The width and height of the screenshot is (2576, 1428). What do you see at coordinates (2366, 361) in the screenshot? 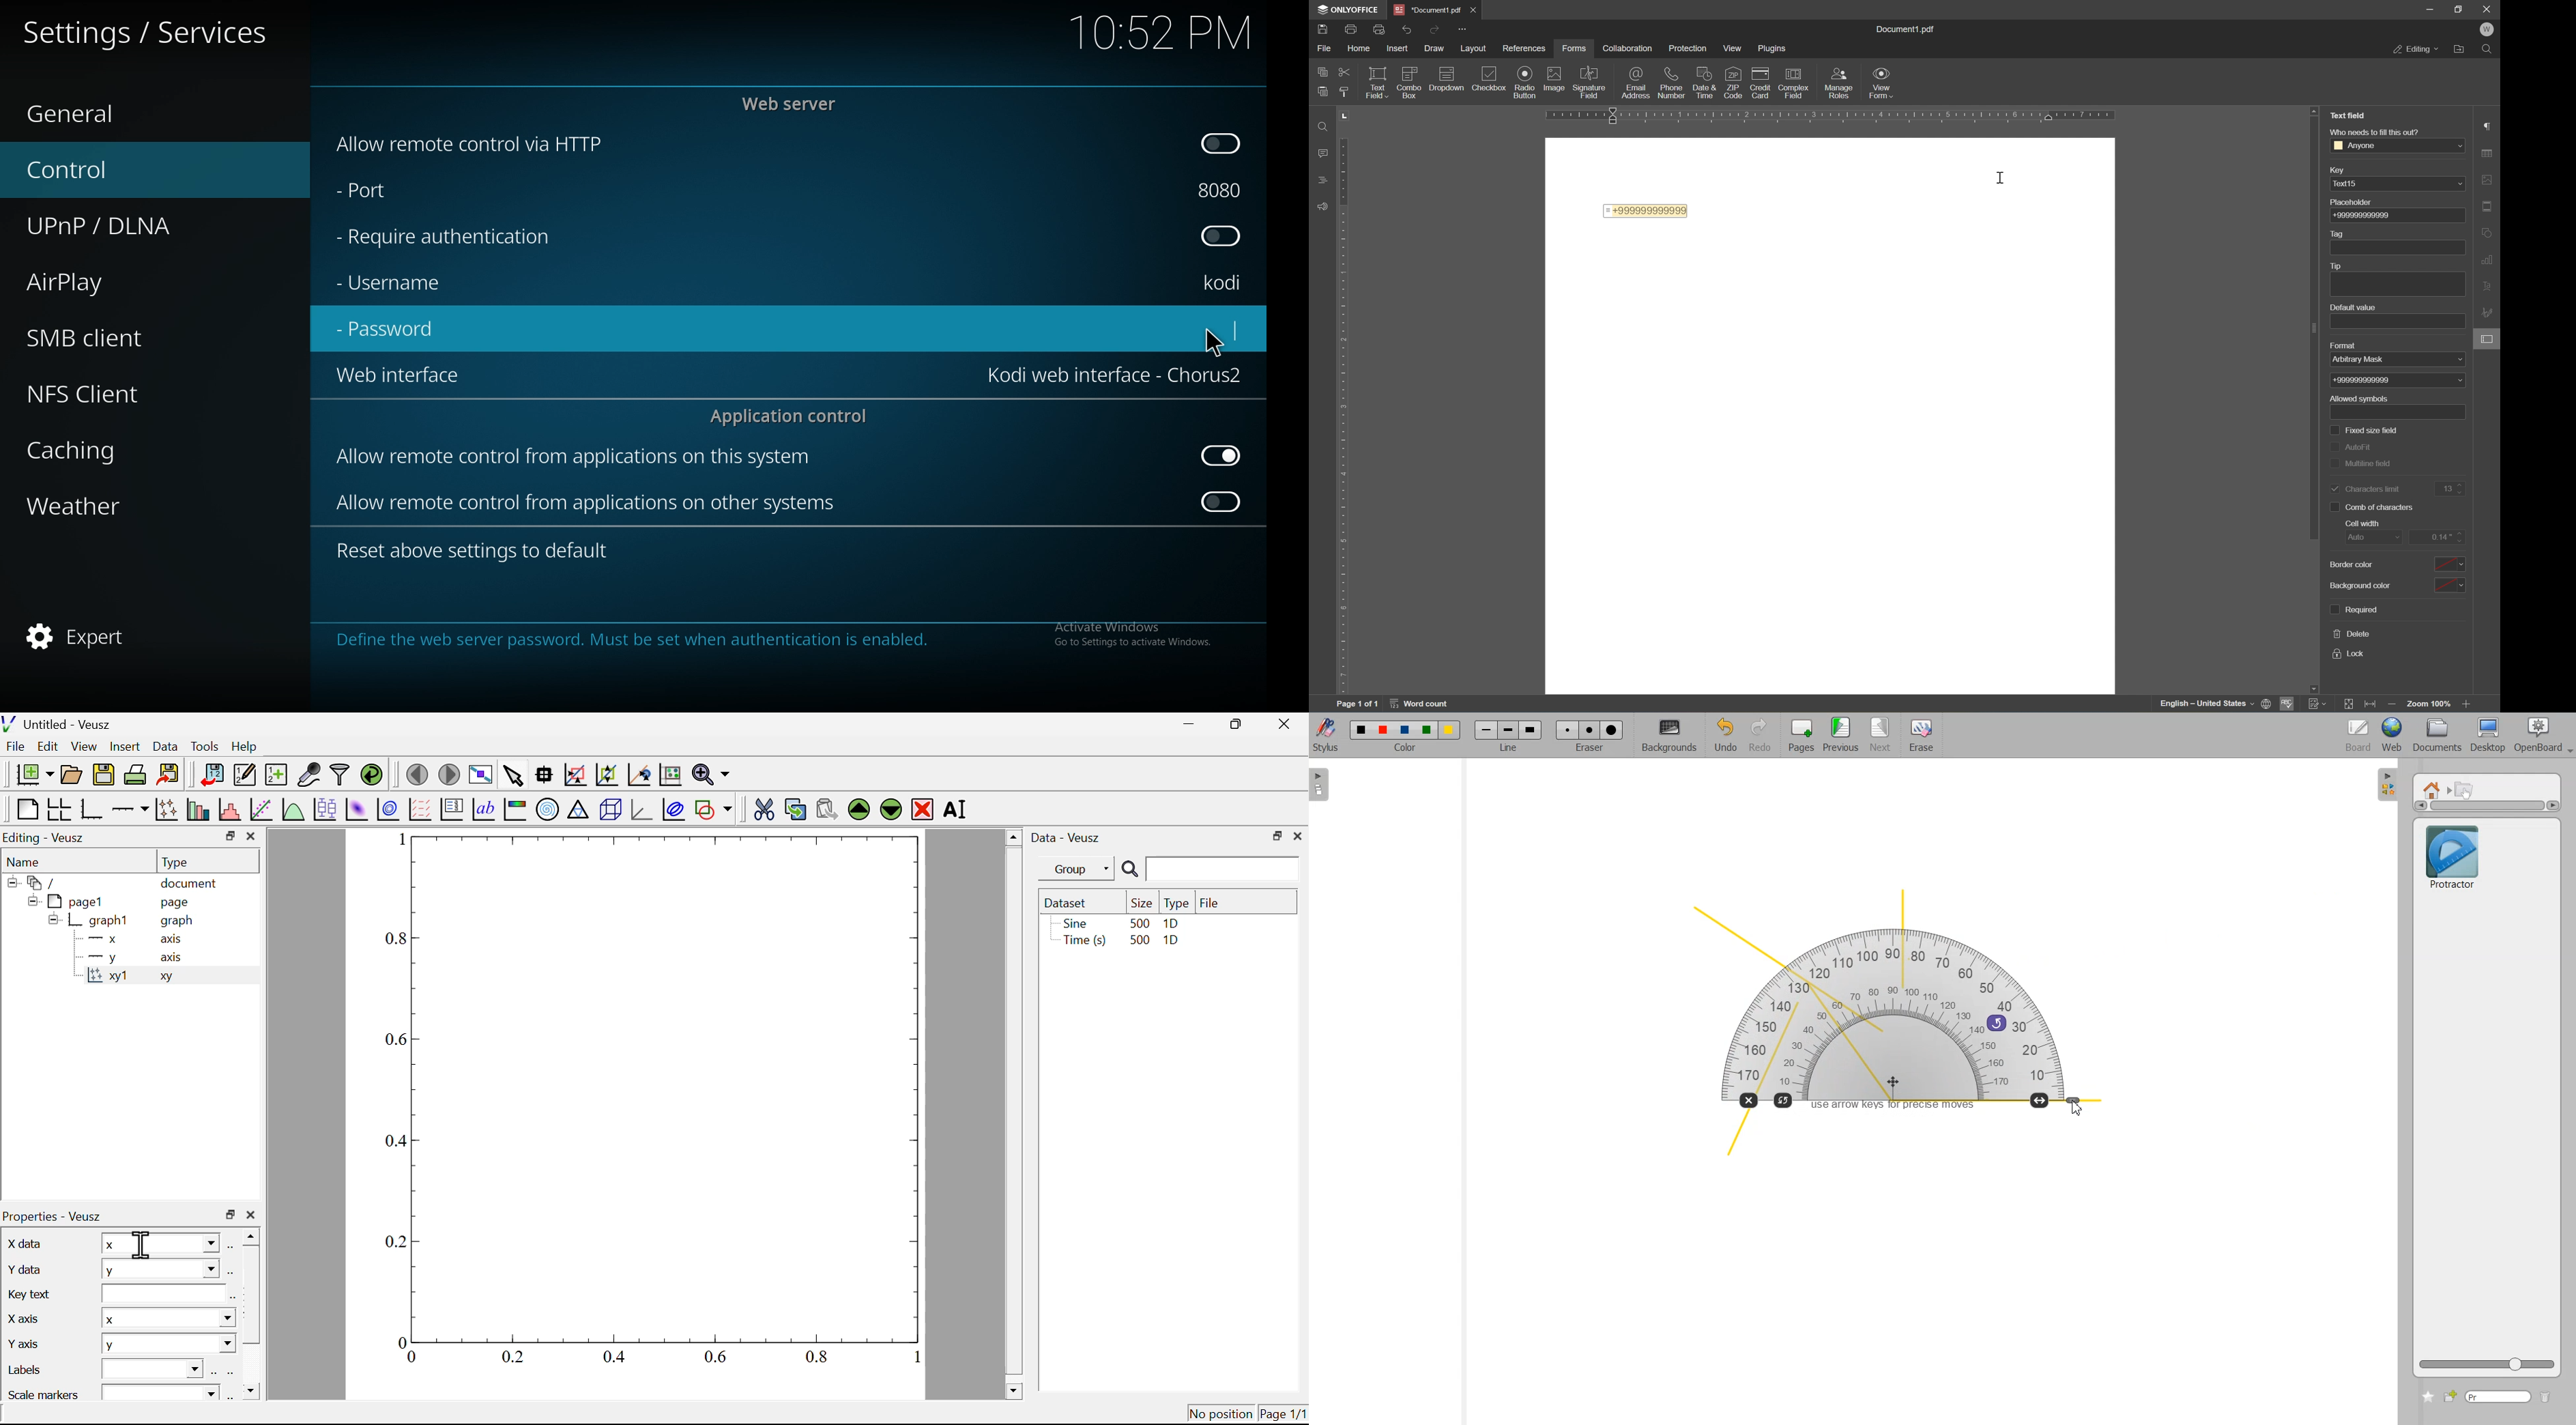
I see `arbitrary mask` at bounding box center [2366, 361].